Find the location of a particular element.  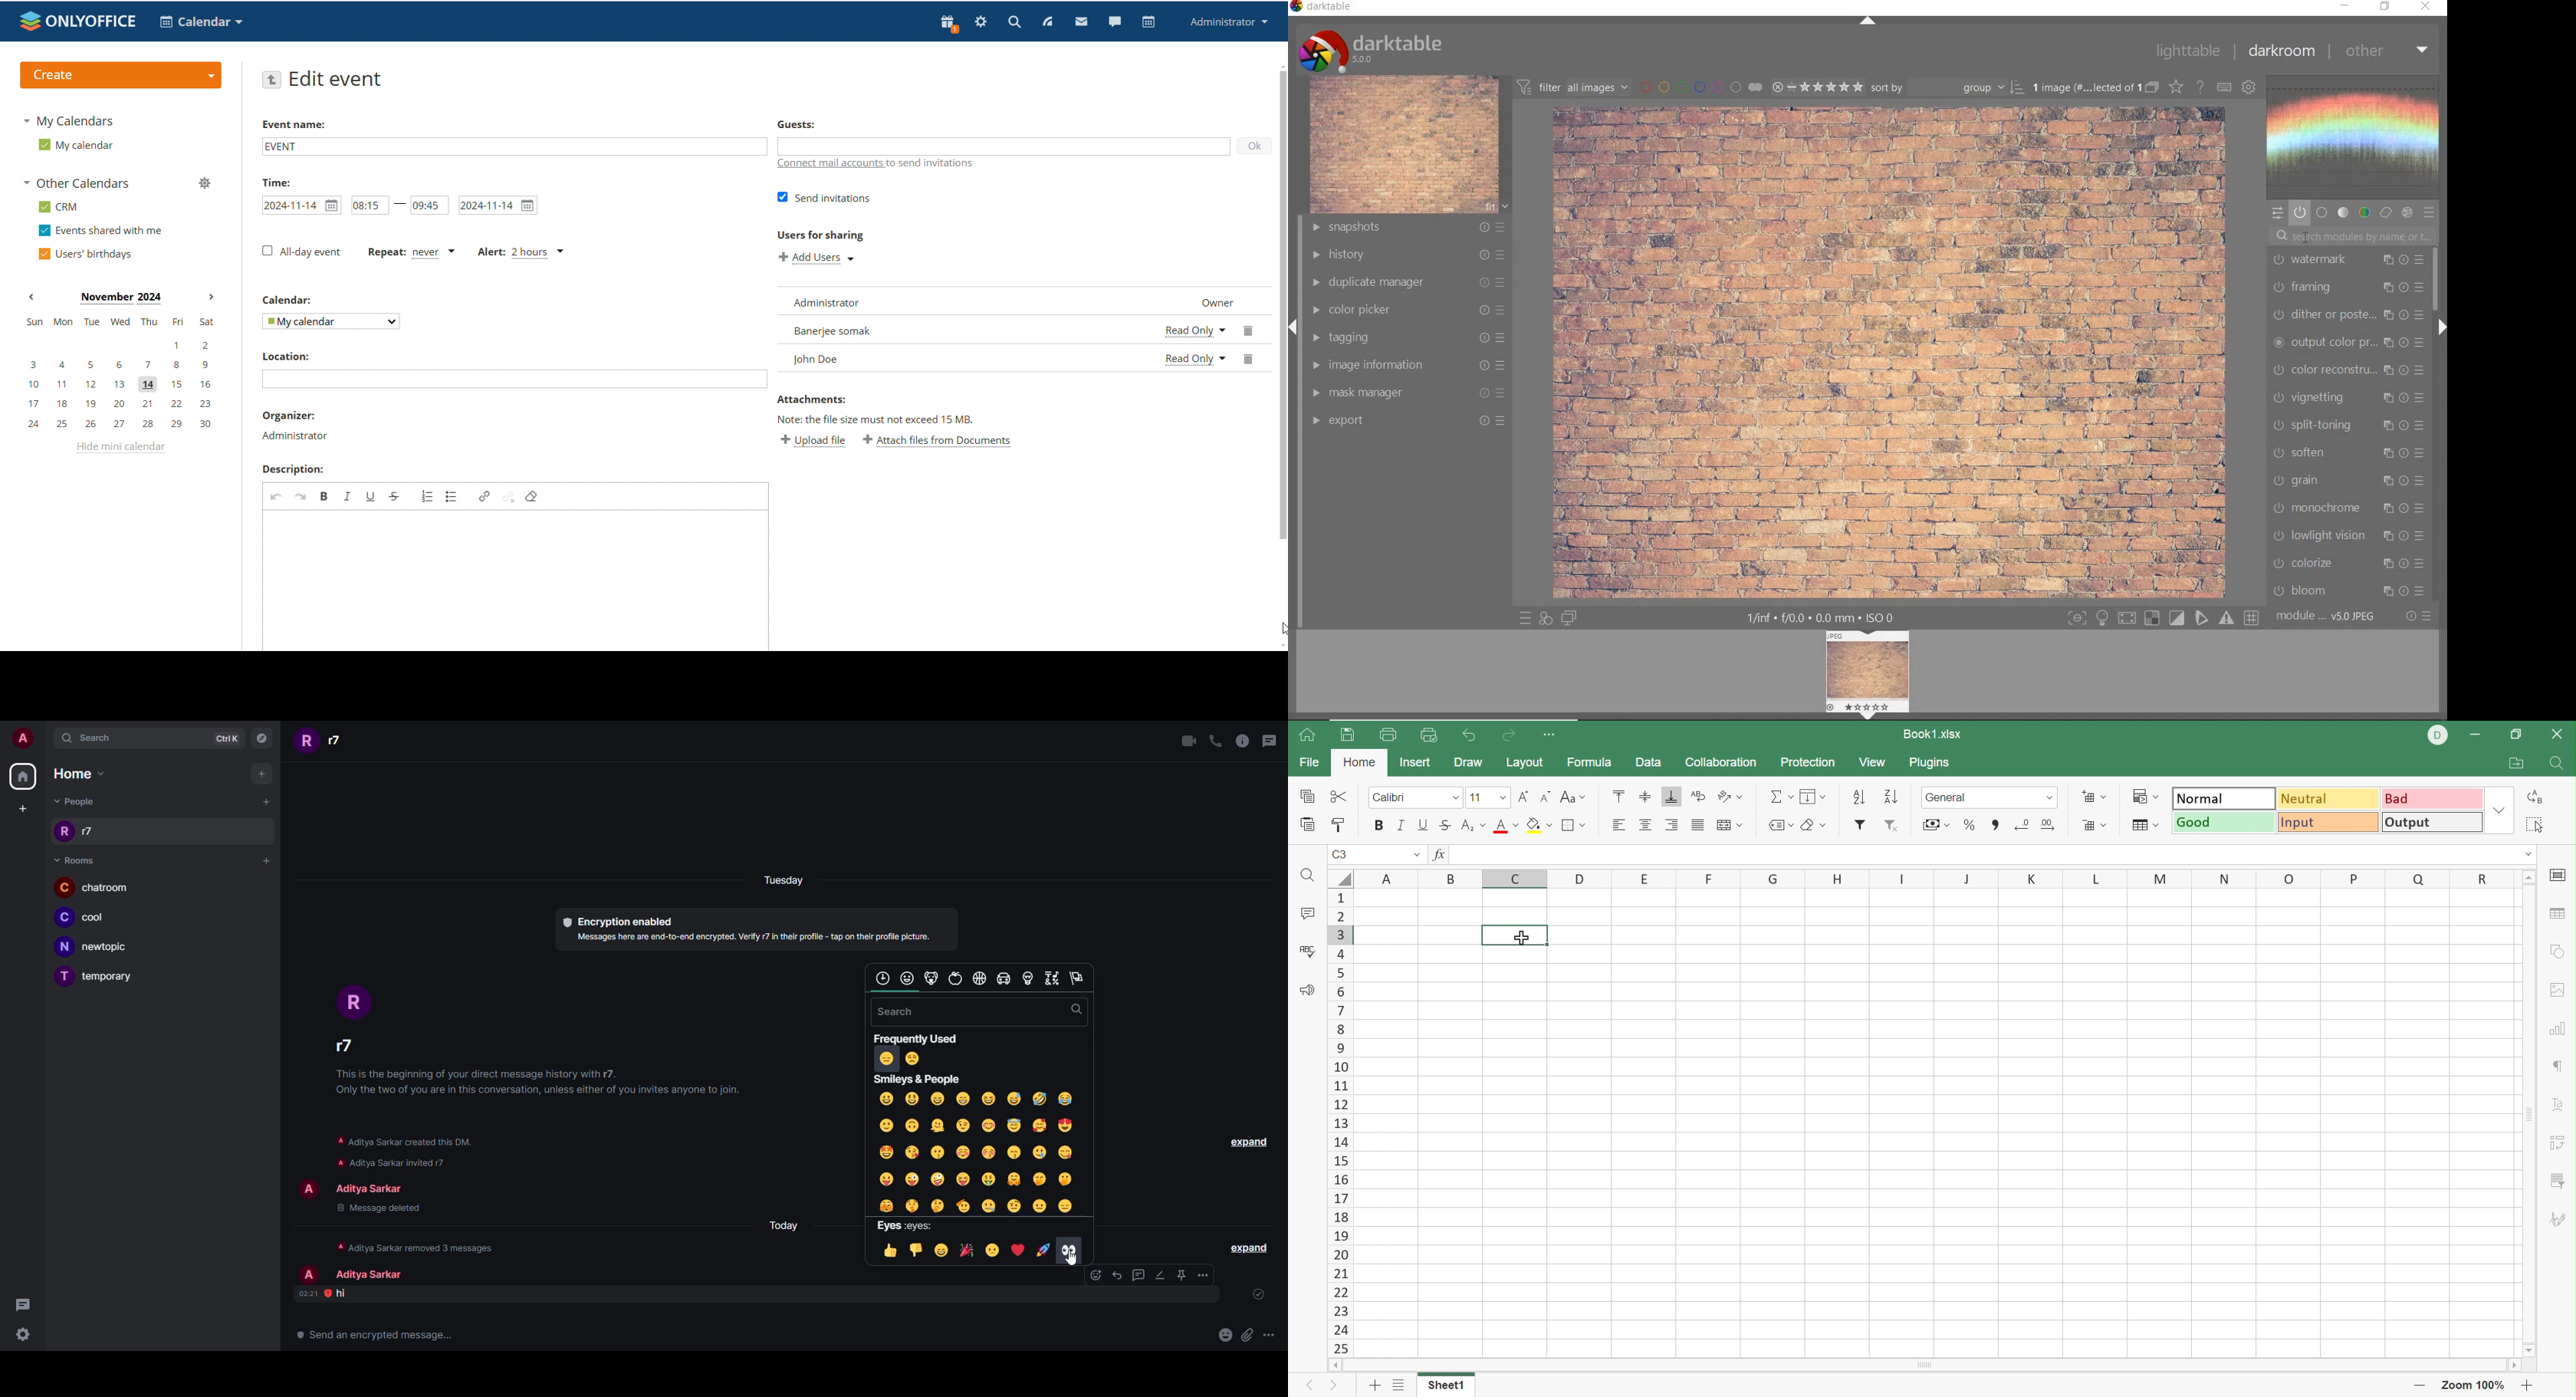

Fill color is located at coordinates (1540, 826).